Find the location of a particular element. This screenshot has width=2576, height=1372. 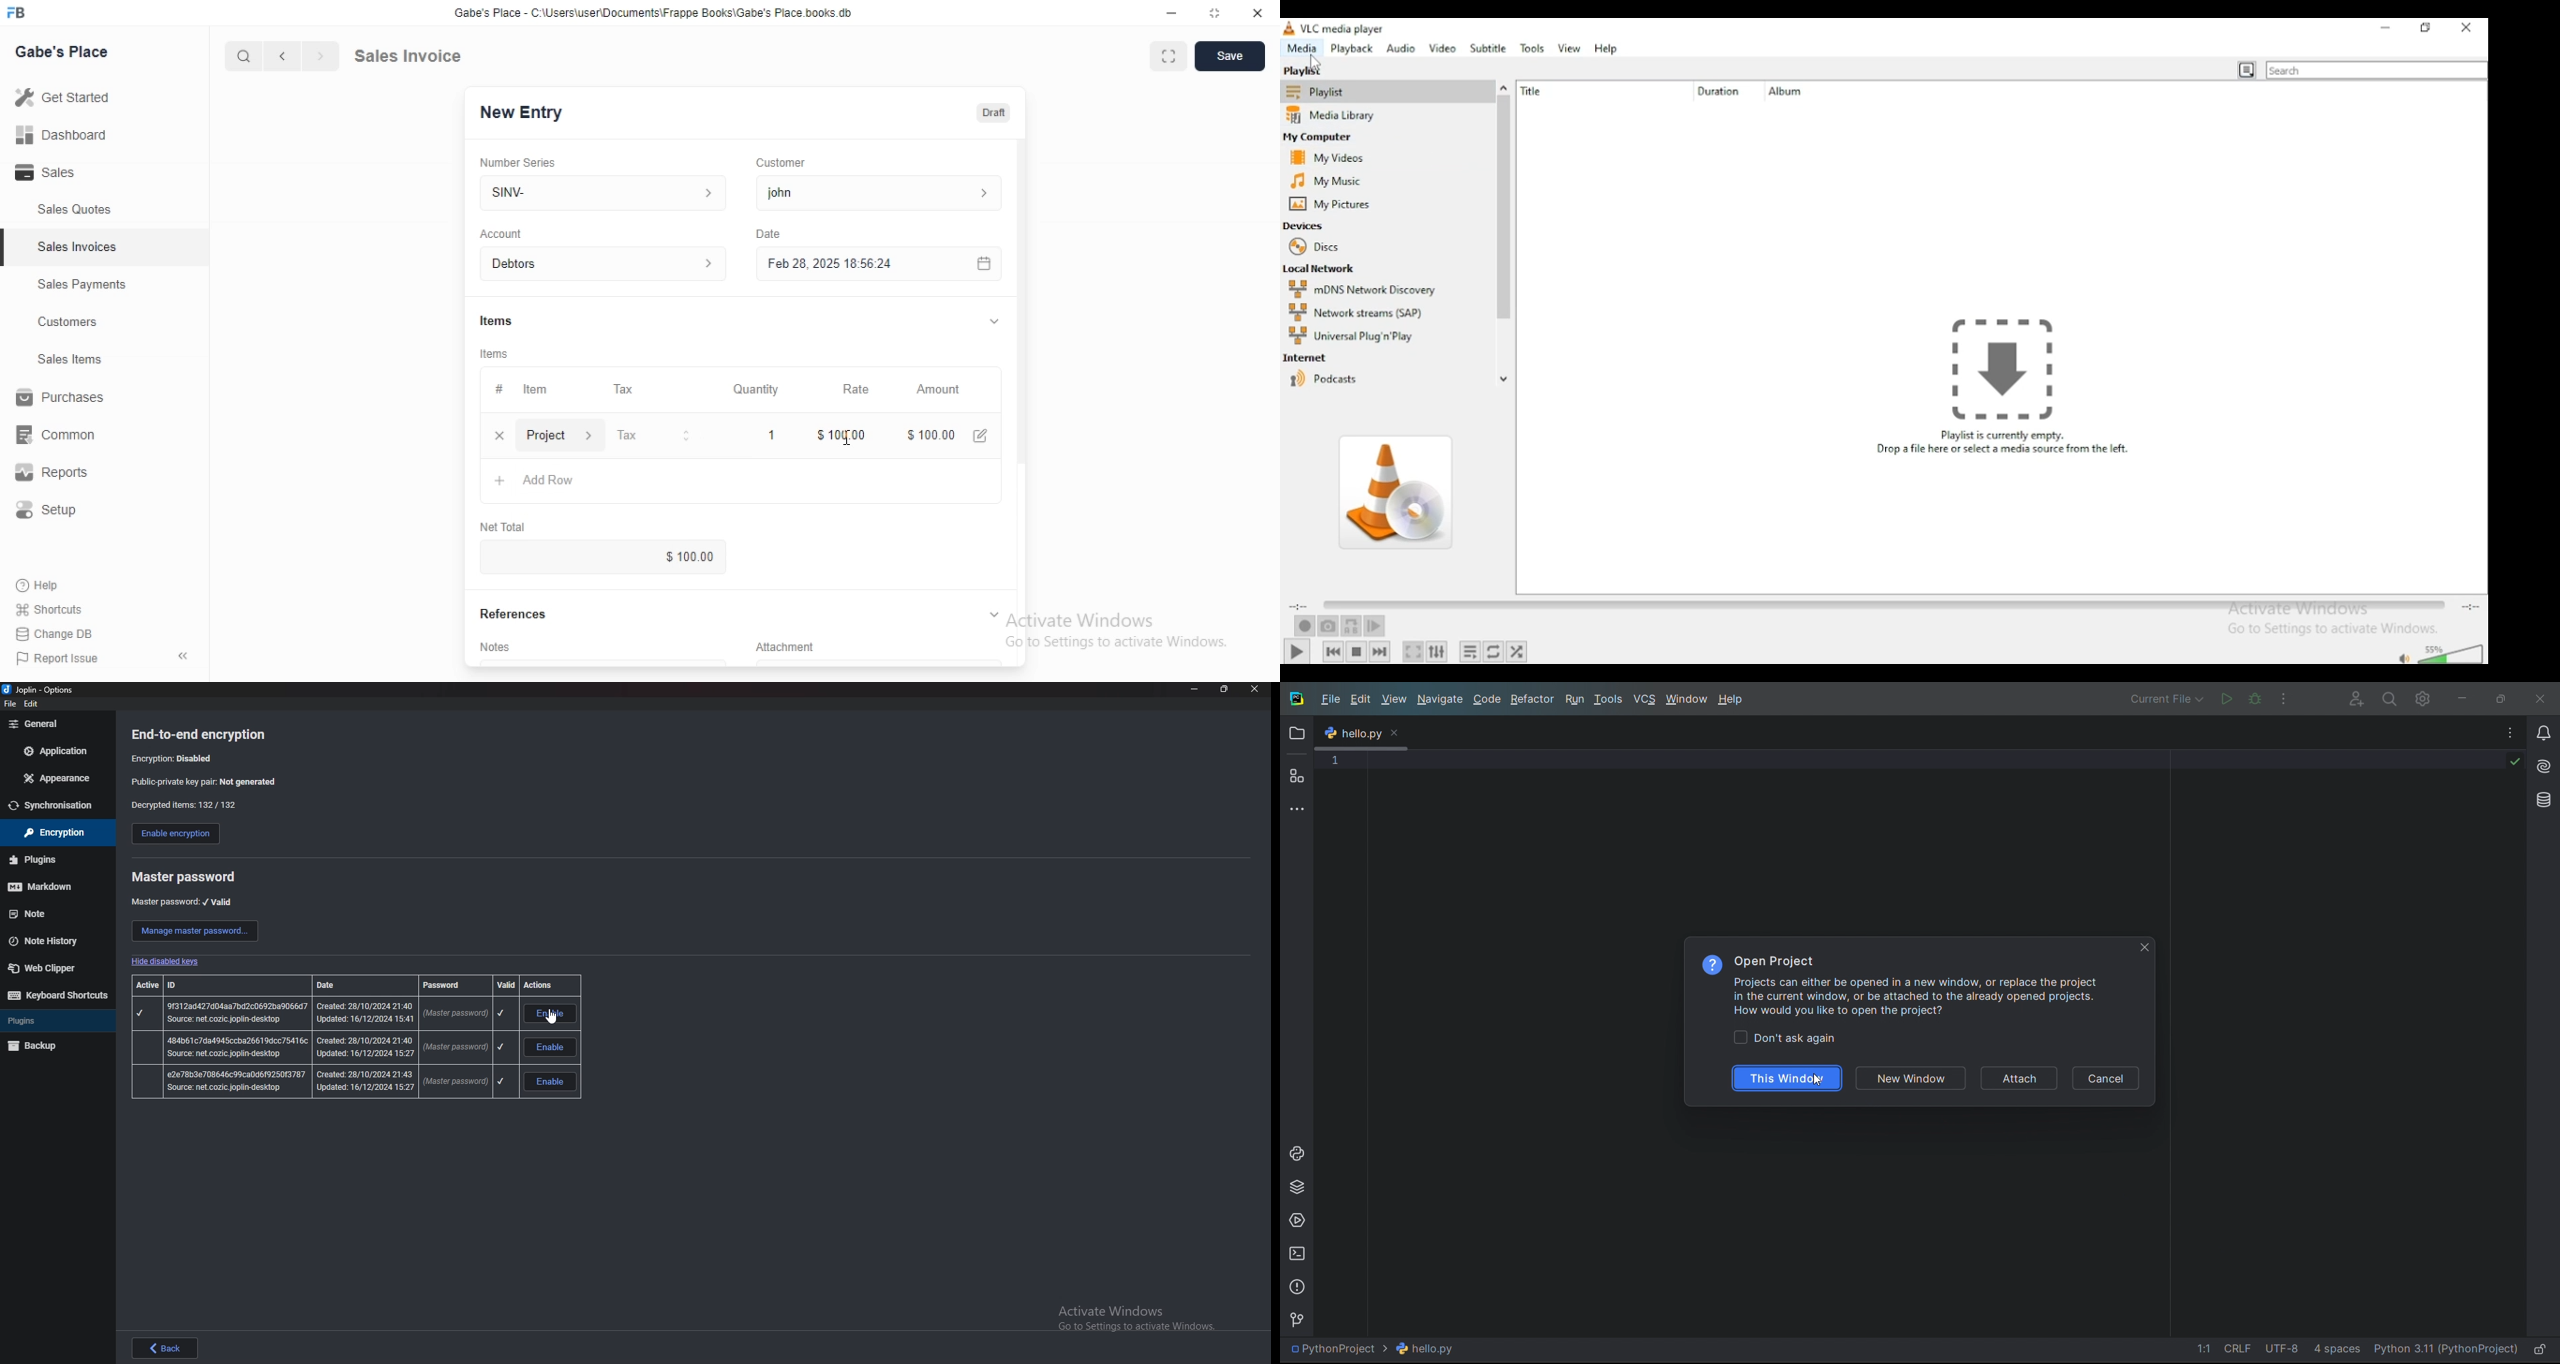

minimize is located at coordinates (1163, 15).